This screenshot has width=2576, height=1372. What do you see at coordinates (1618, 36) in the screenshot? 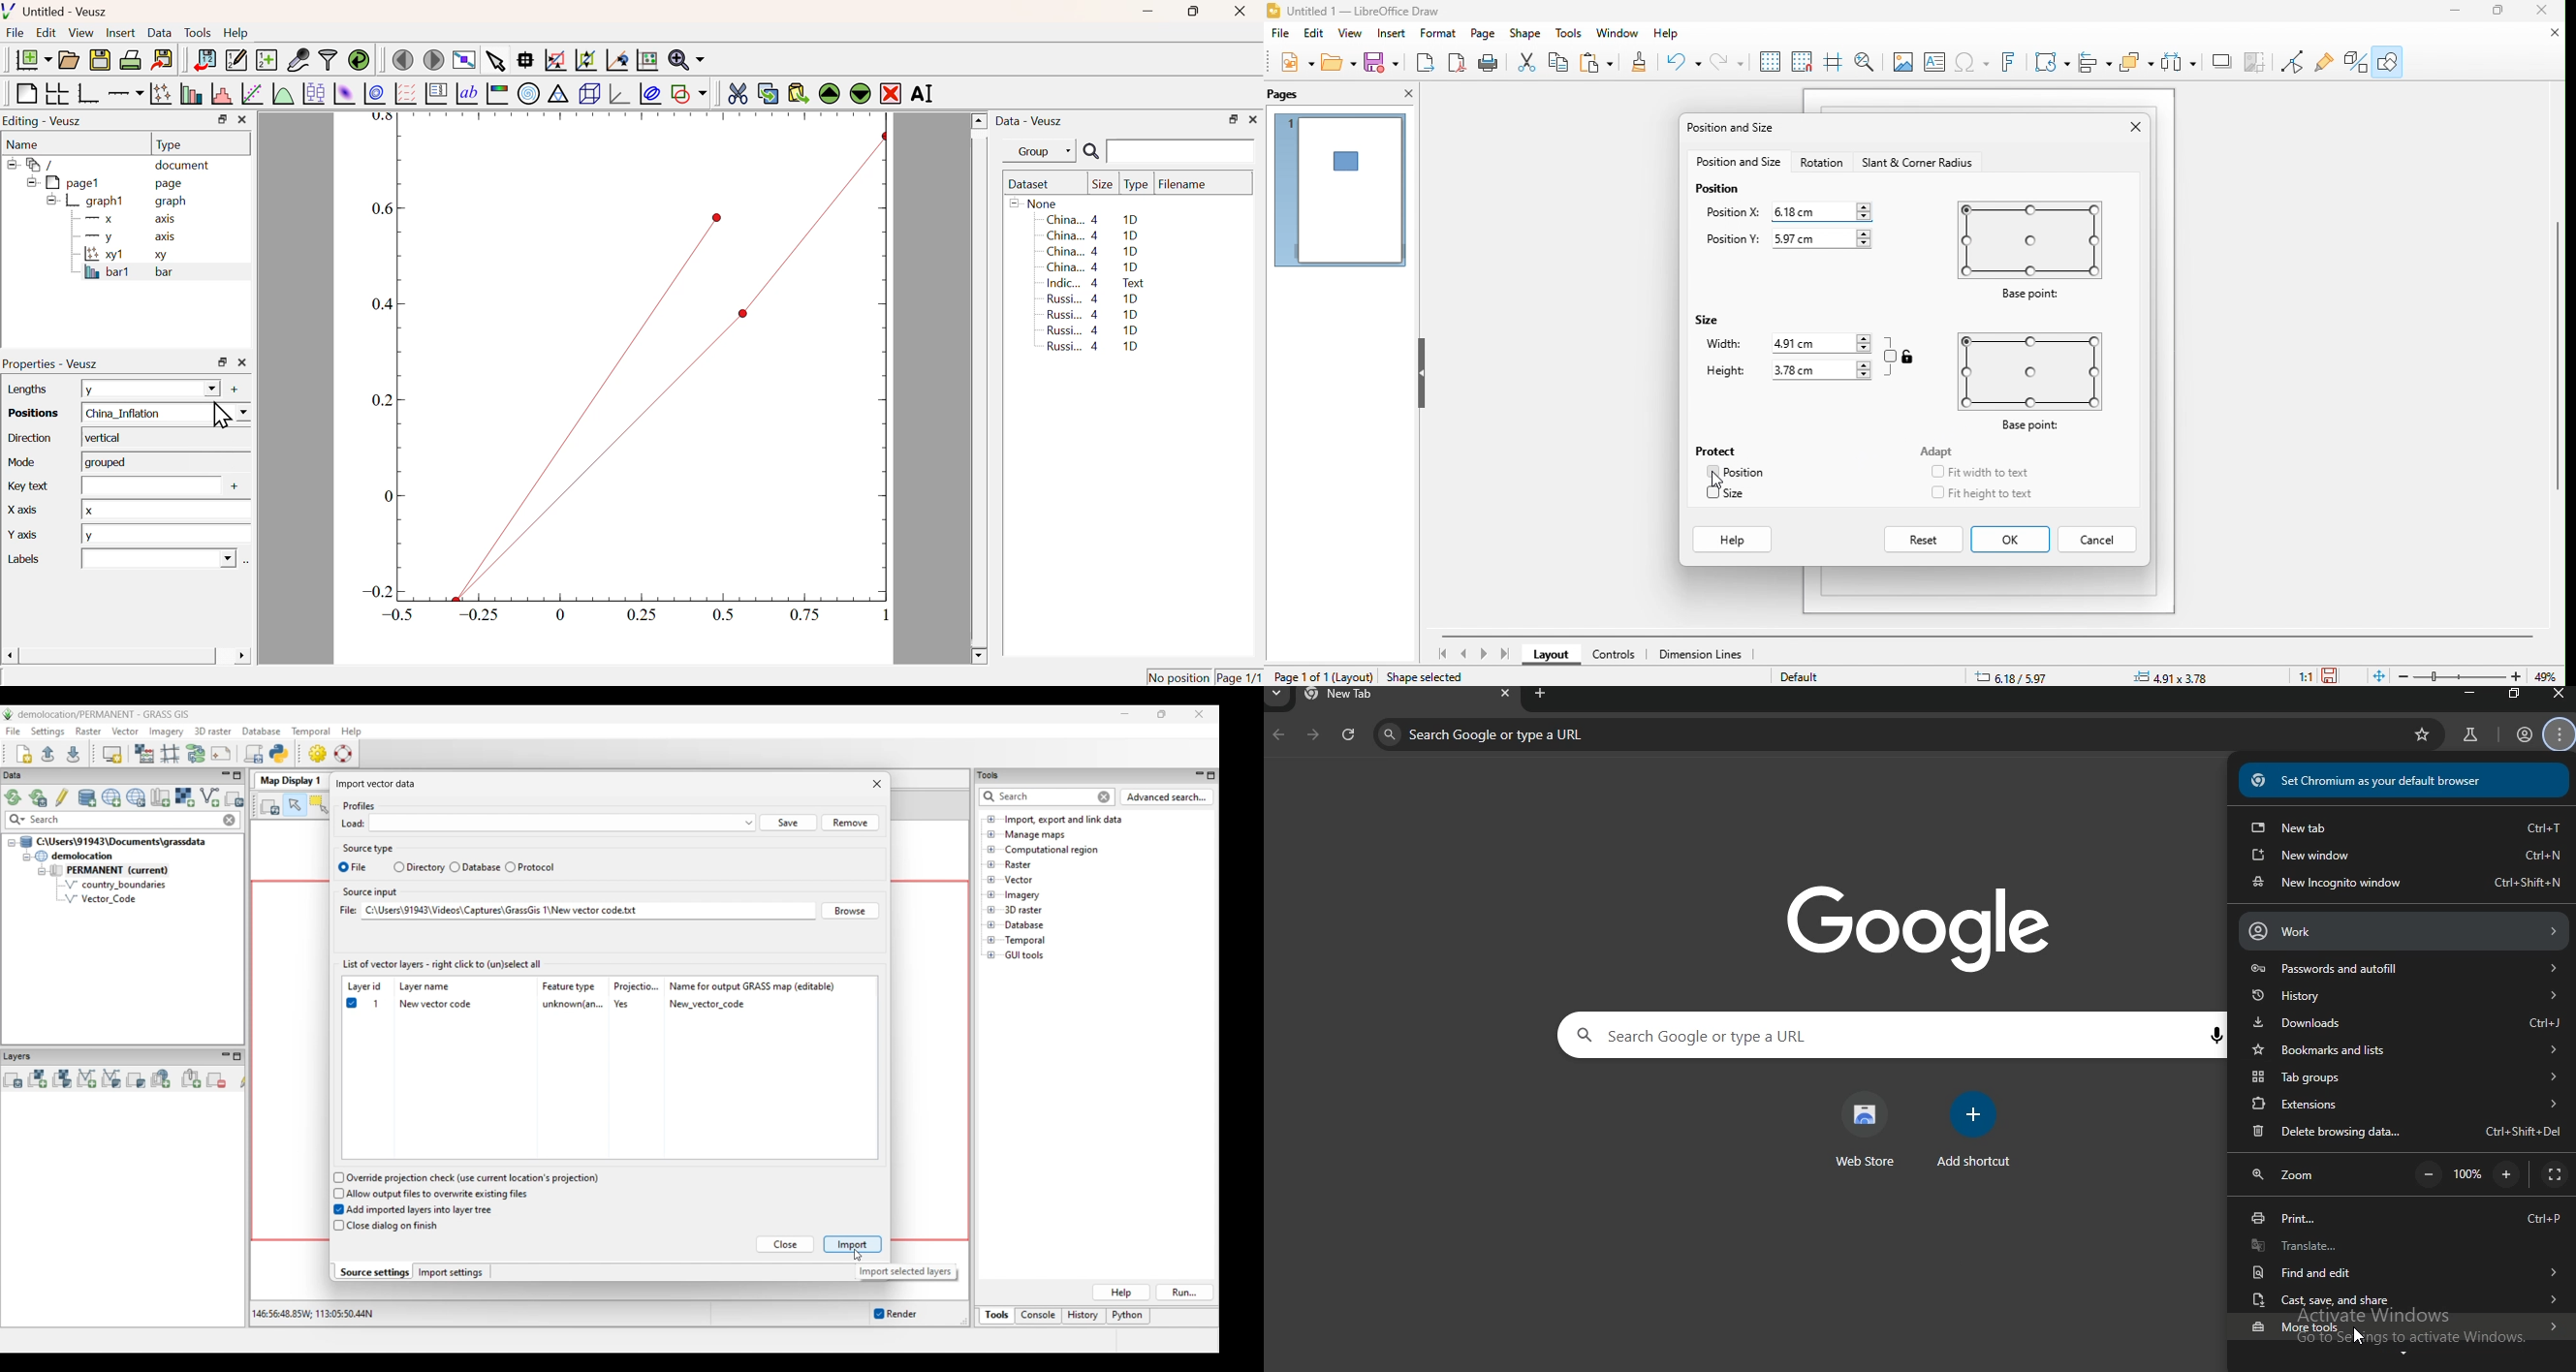
I see `window` at bounding box center [1618, 36].